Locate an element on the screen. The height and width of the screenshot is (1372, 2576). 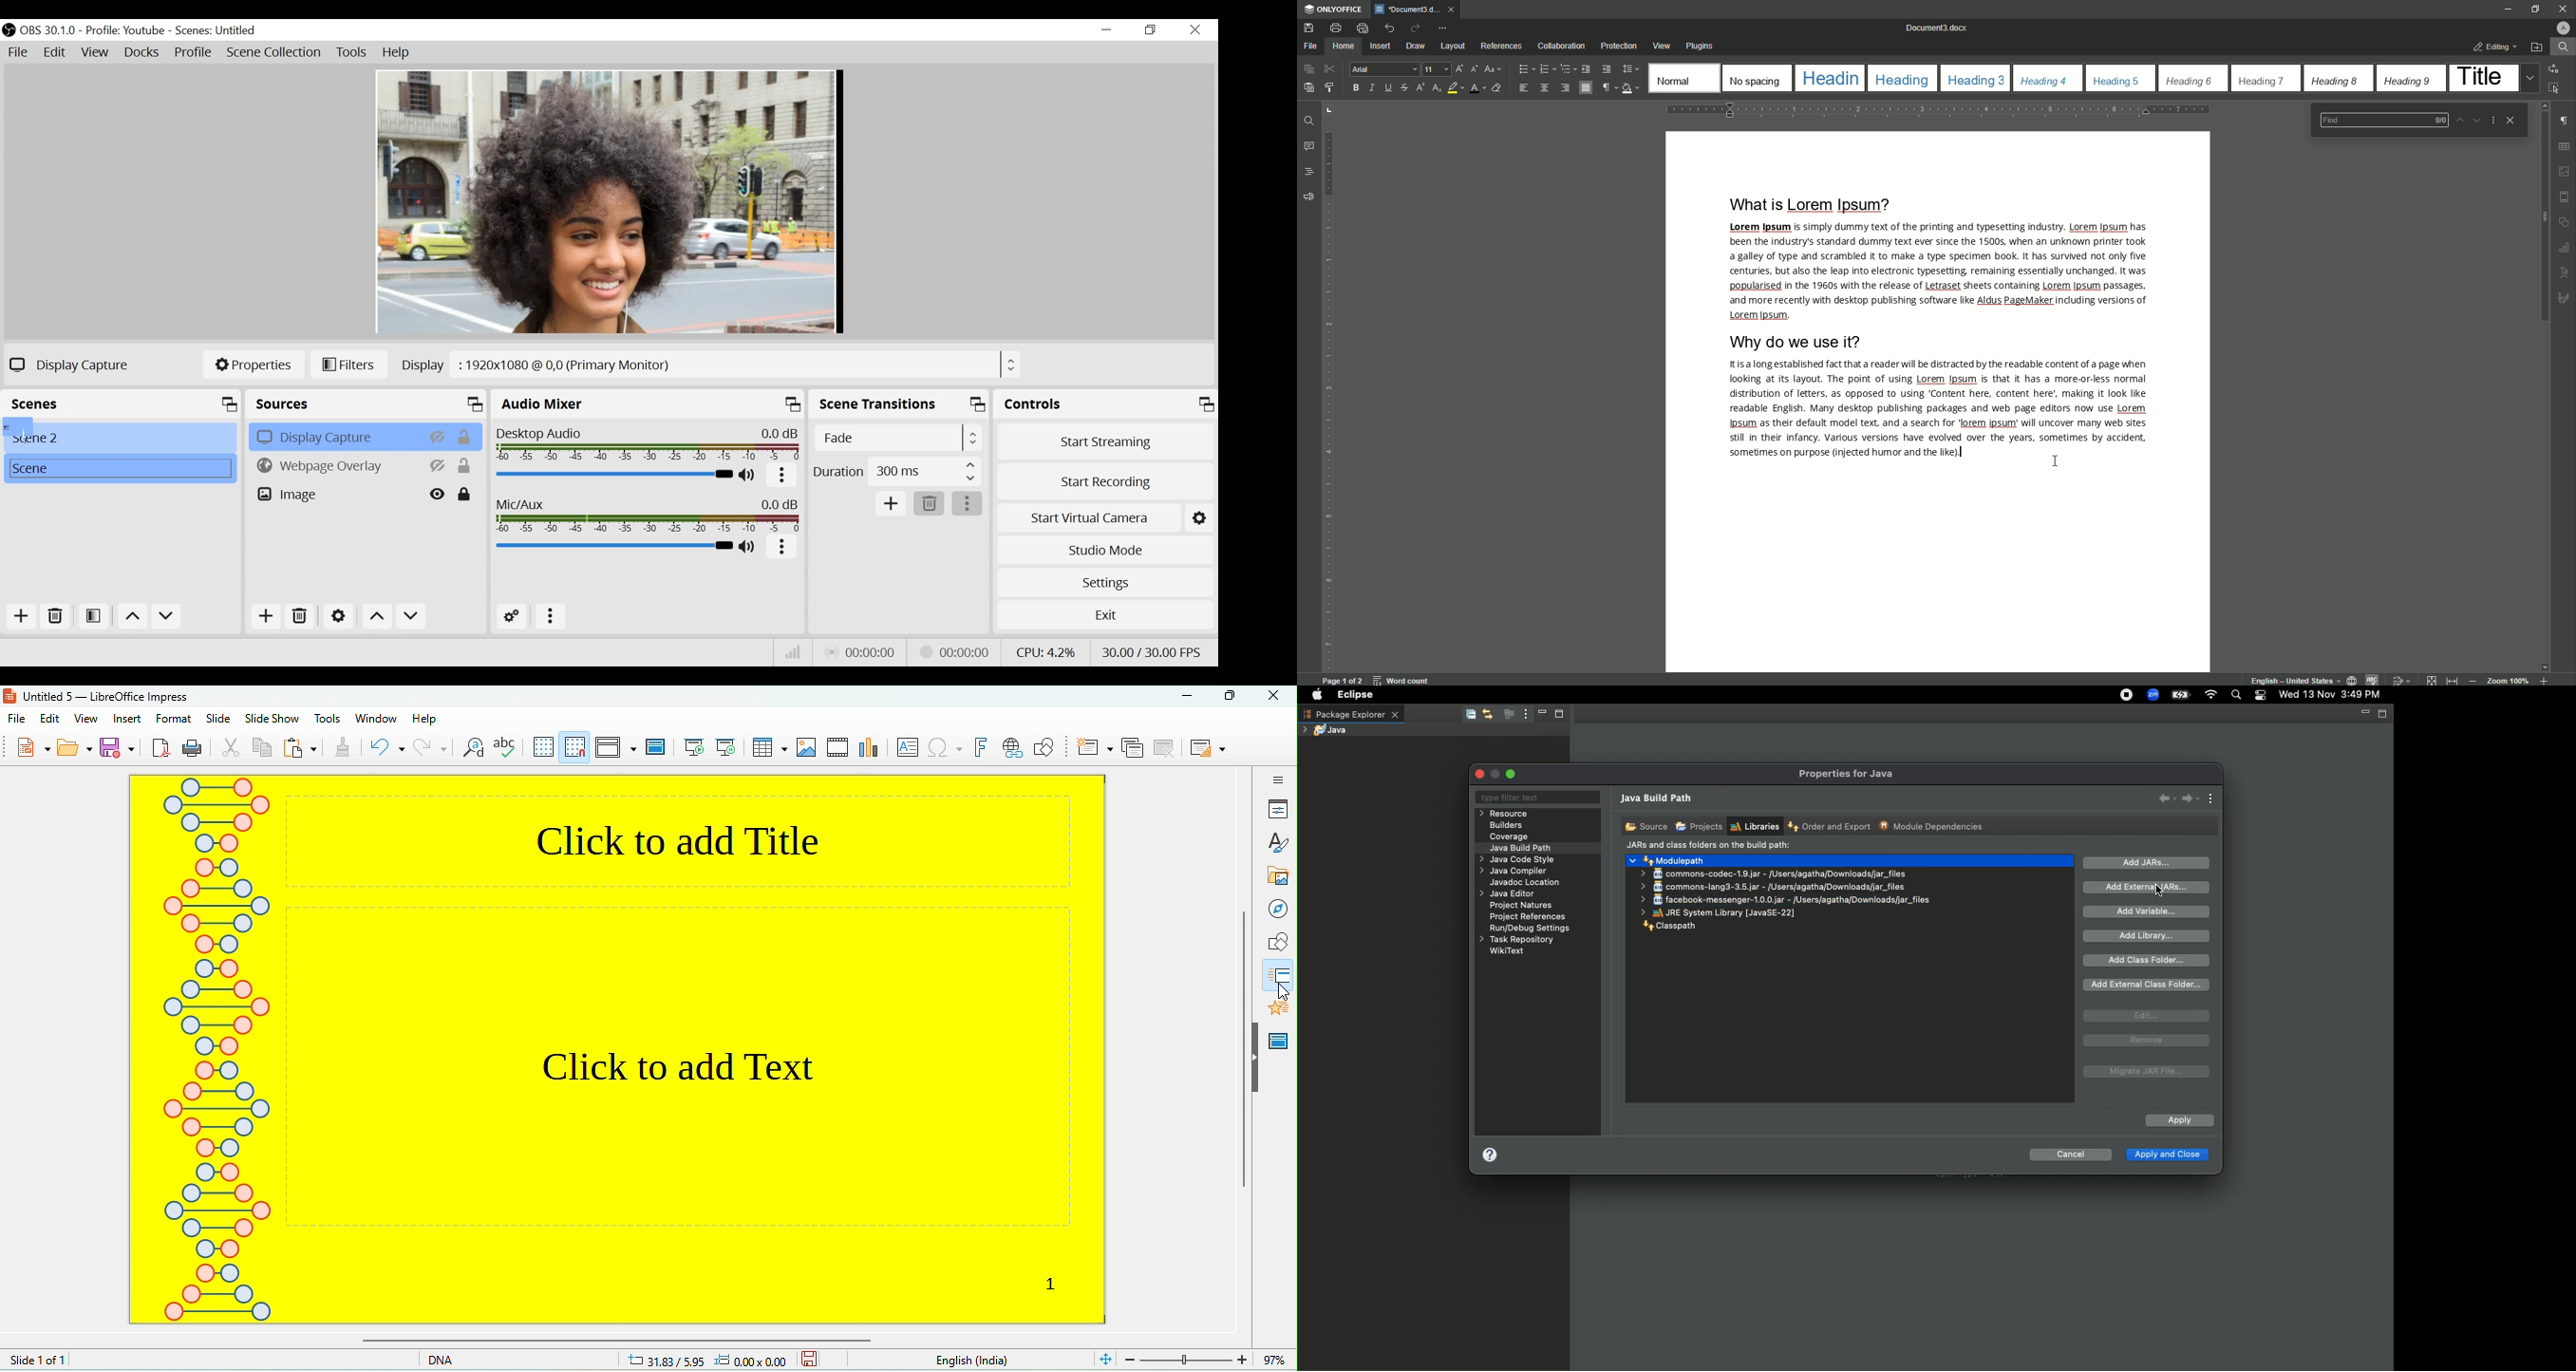
Highlight Color is located at coordinates (1454, 88).